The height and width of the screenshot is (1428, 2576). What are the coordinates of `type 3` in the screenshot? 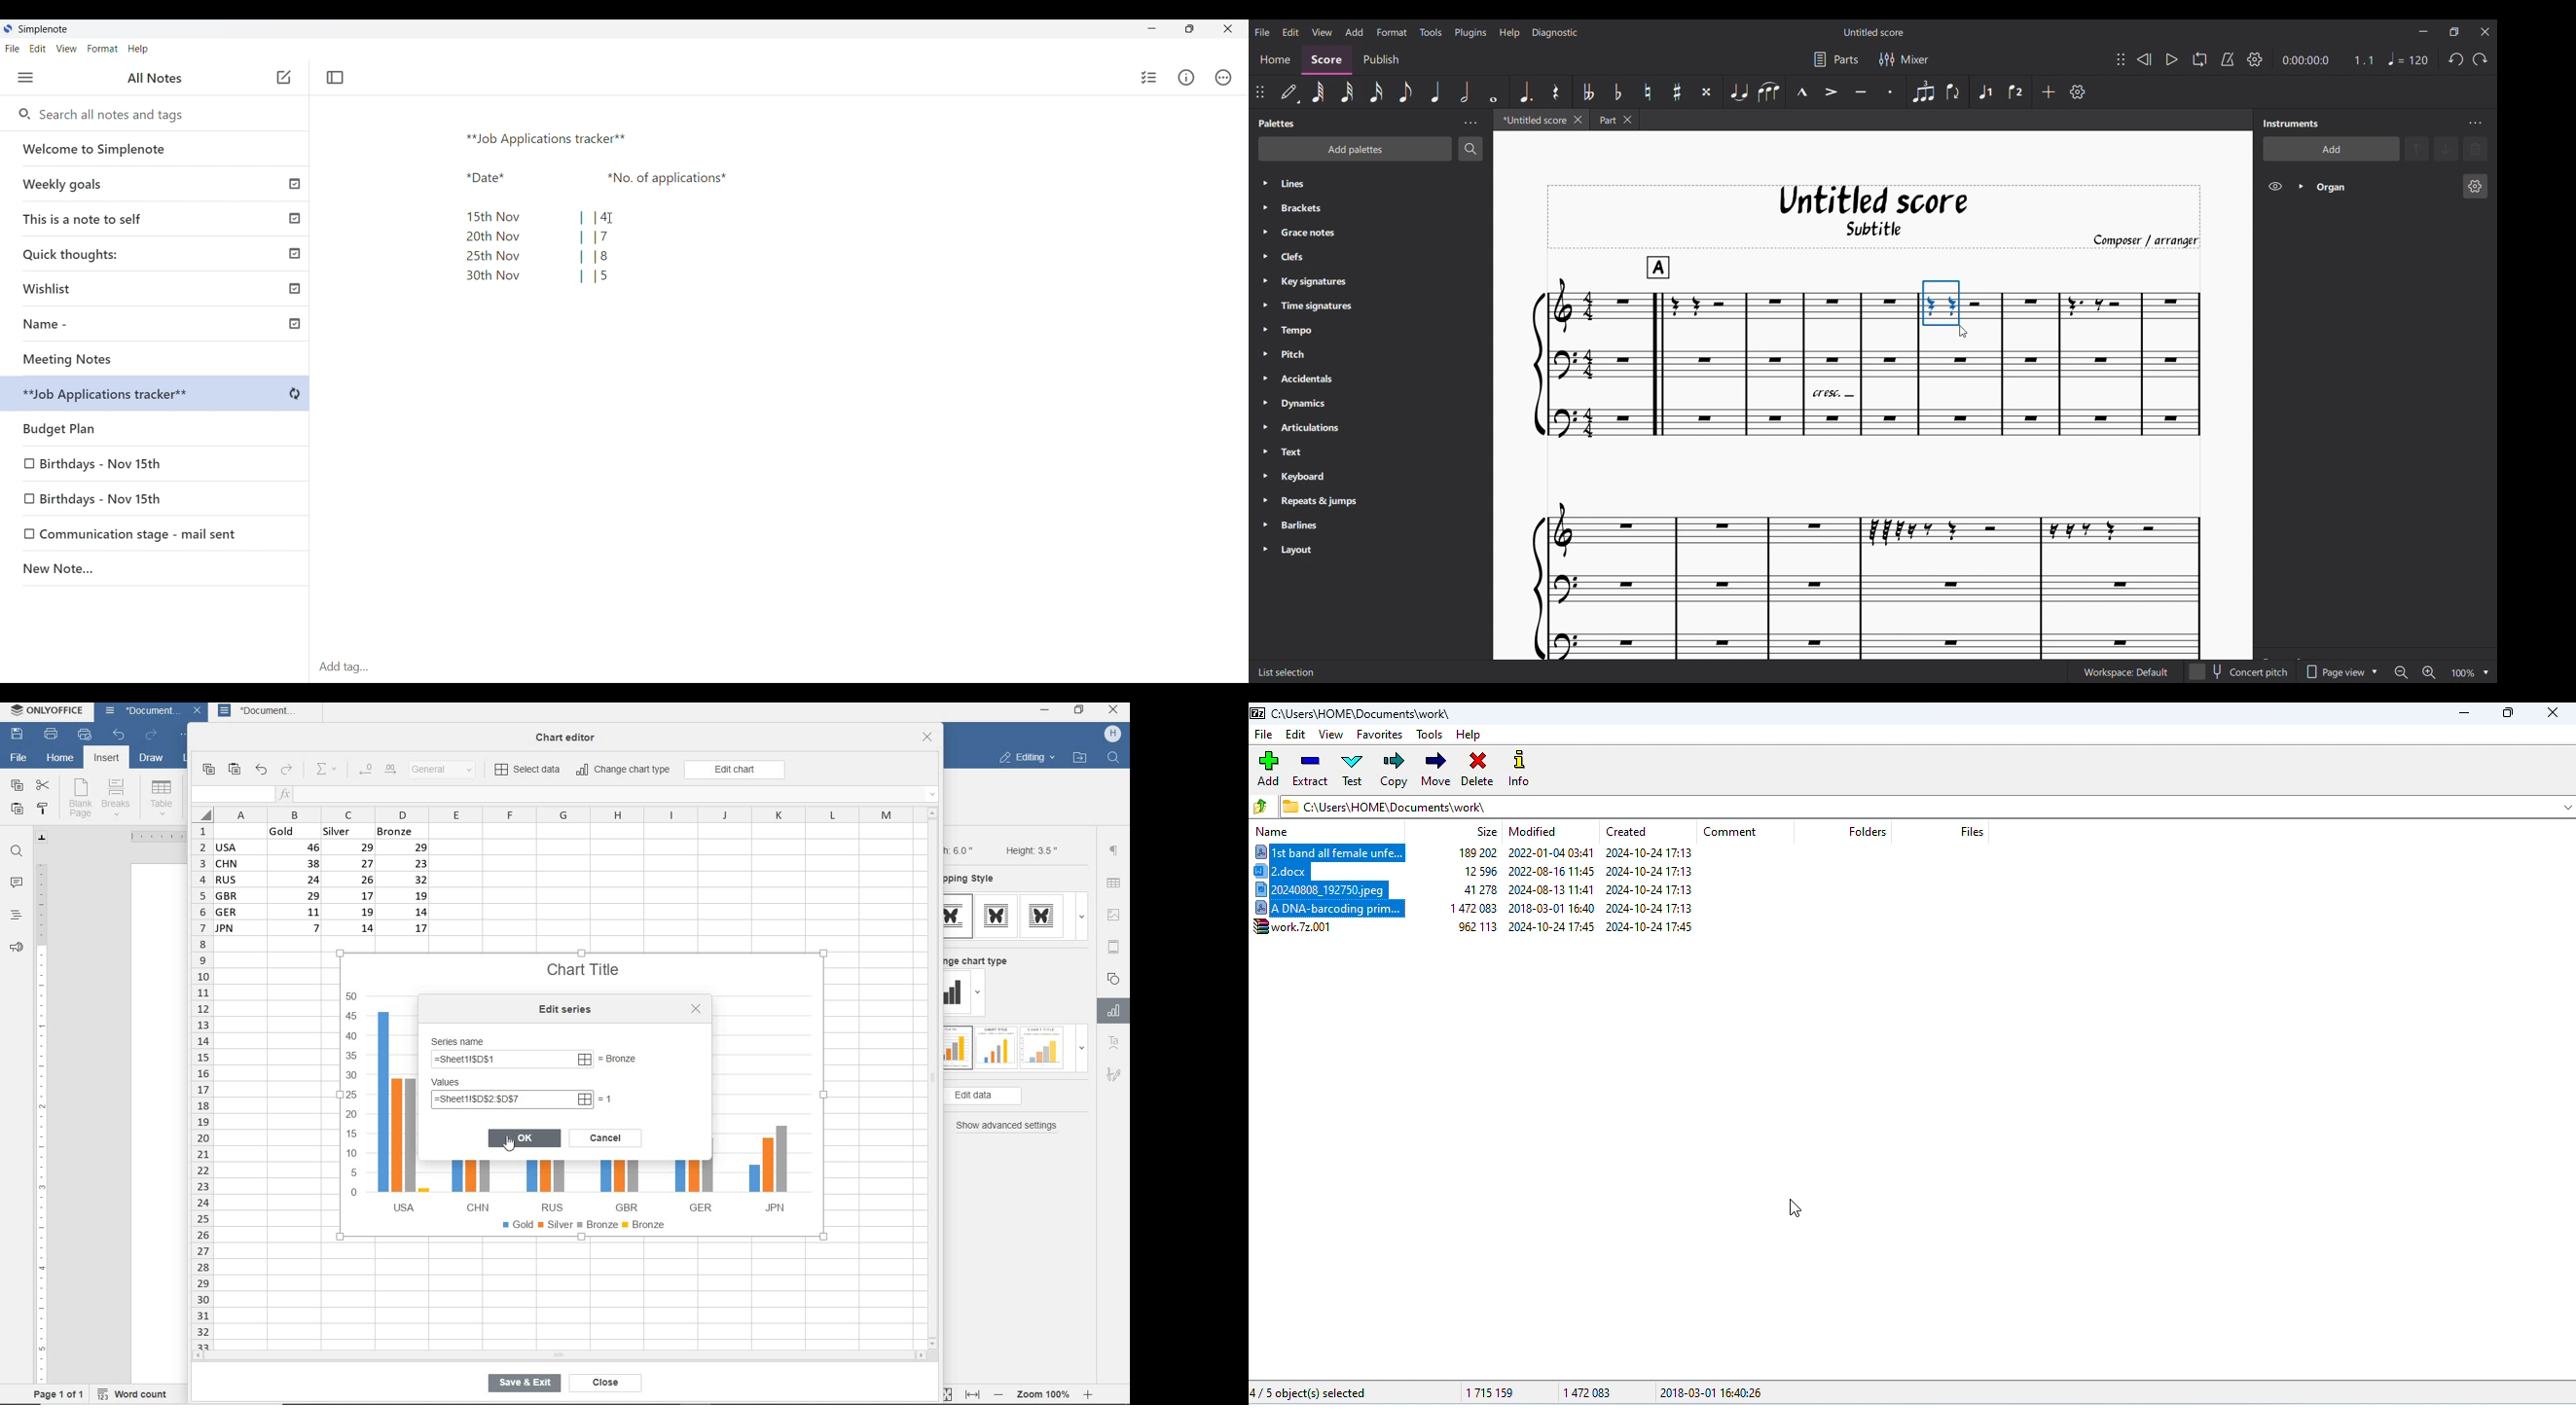 It's located at (1043, 1046).